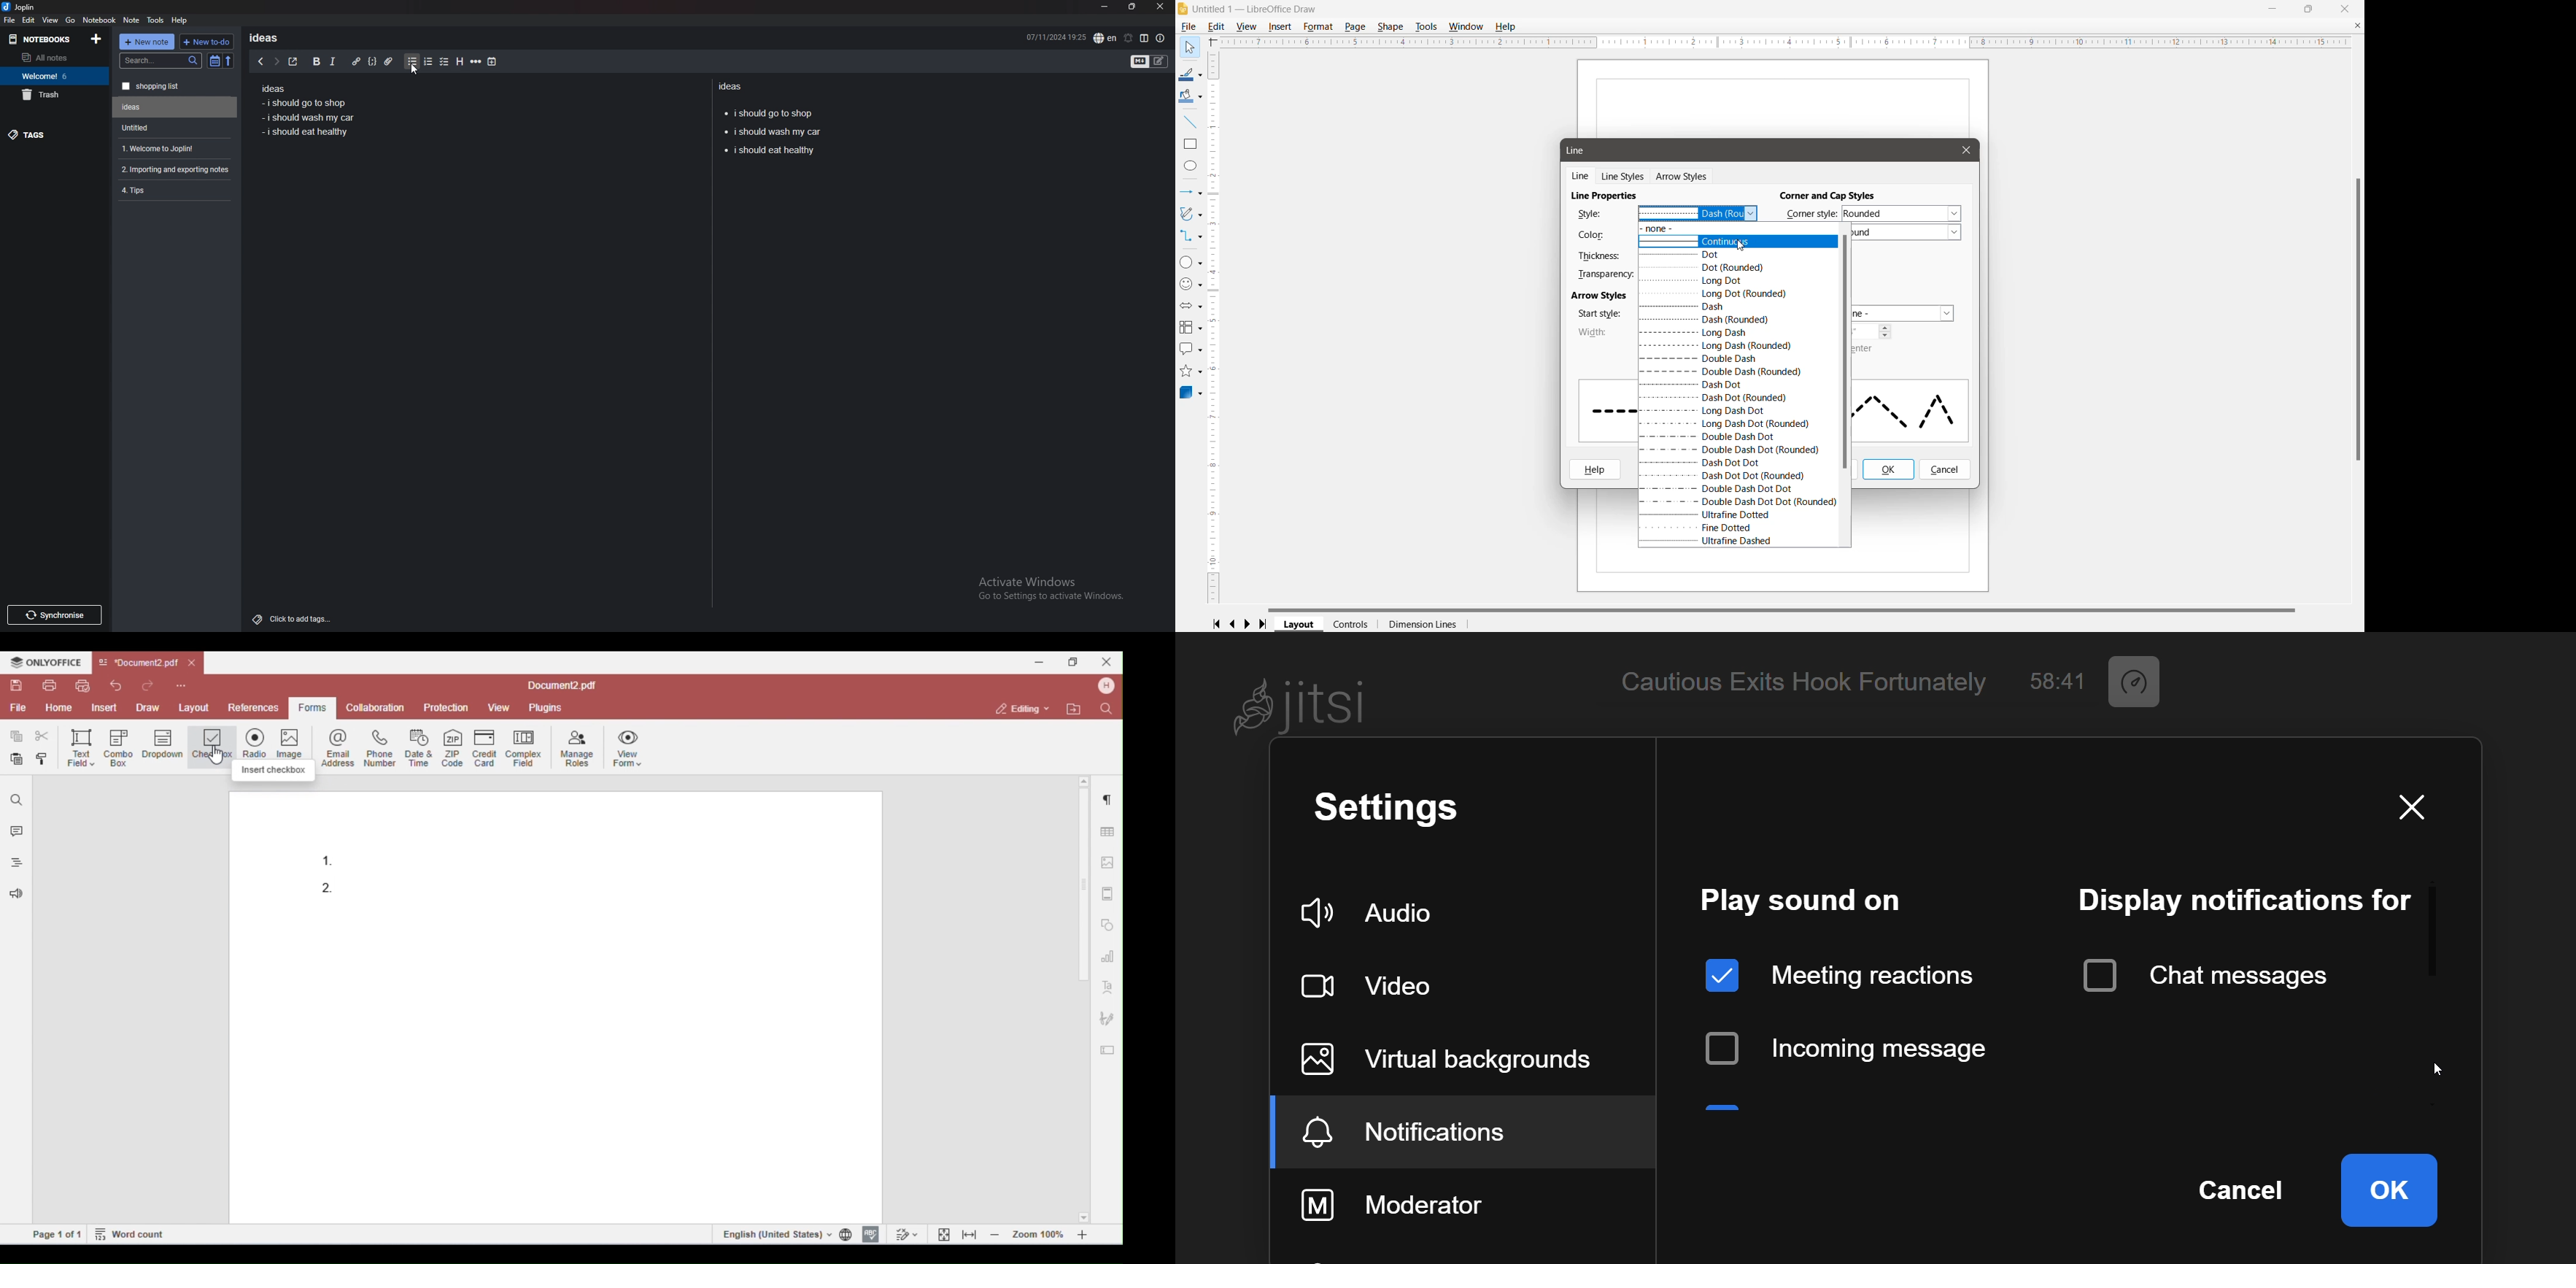 This screenshot has width=2576, height=1288. What do you see at coordinates (1810, 214) in the screenshot?
I see `Corner Style` at bounding box center [1810, 214].